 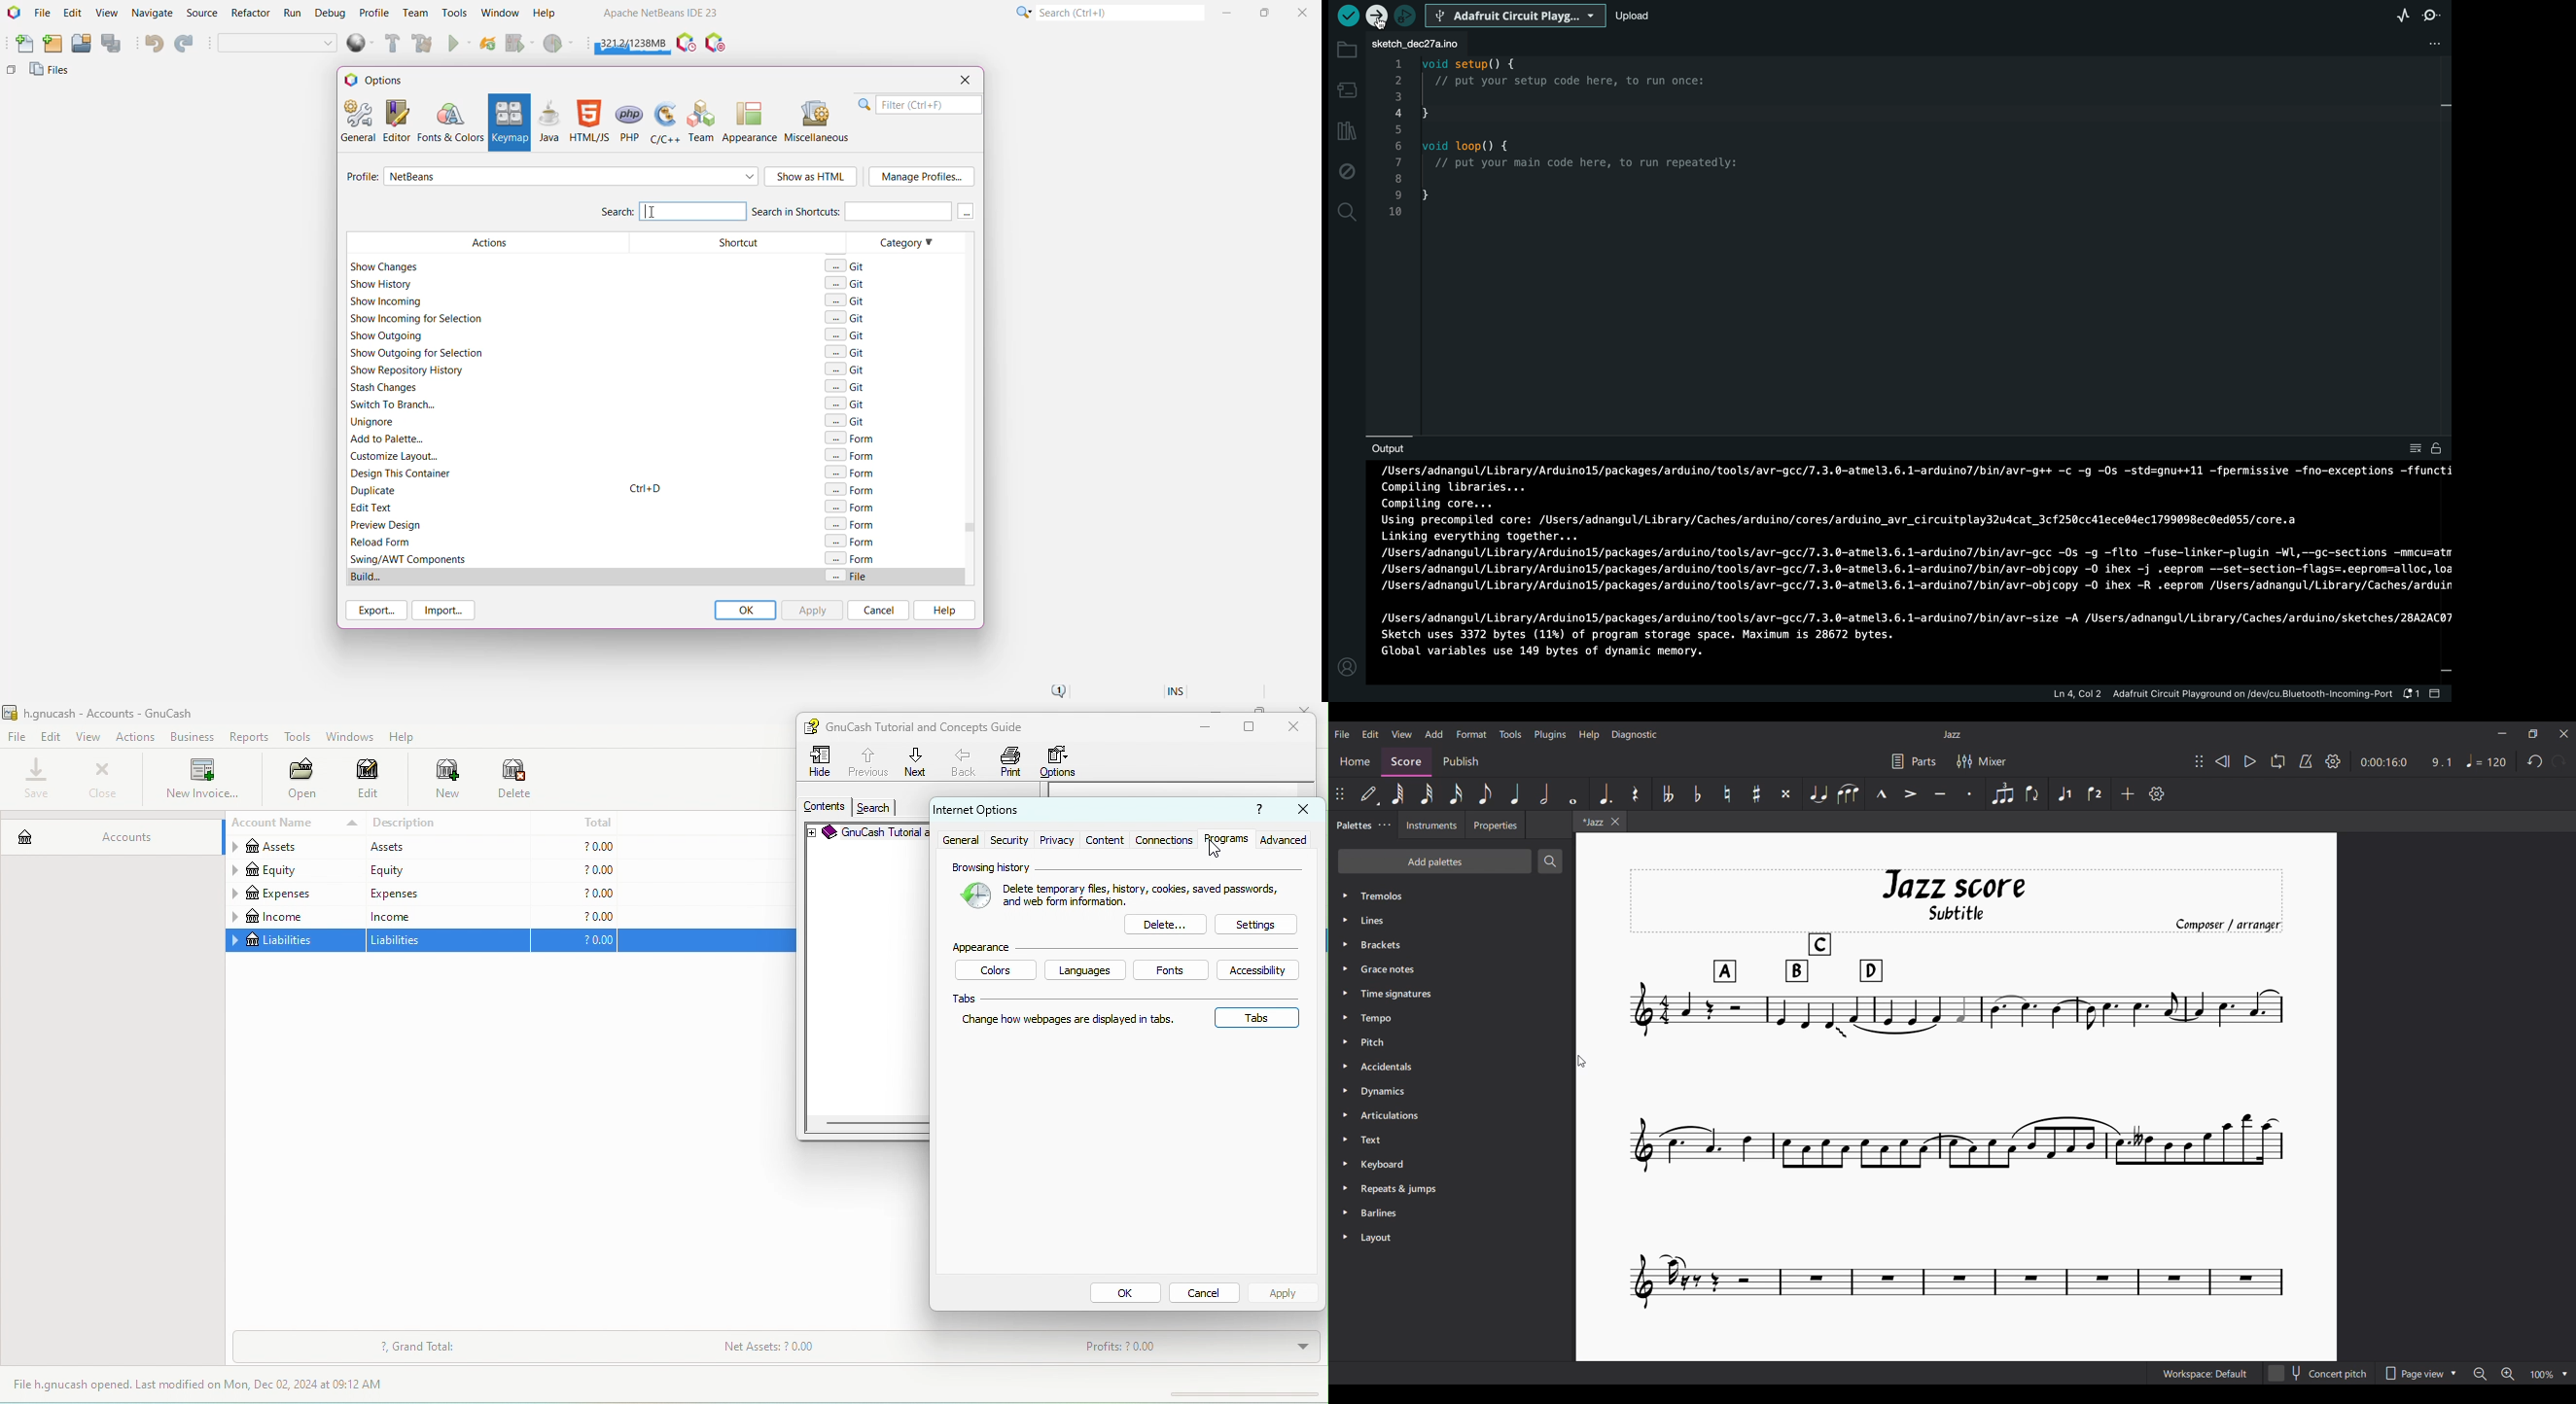 What do you see at coordinates (579, 941) in the screenshot?
I see `?0.0` at bounding box center [579, 941].